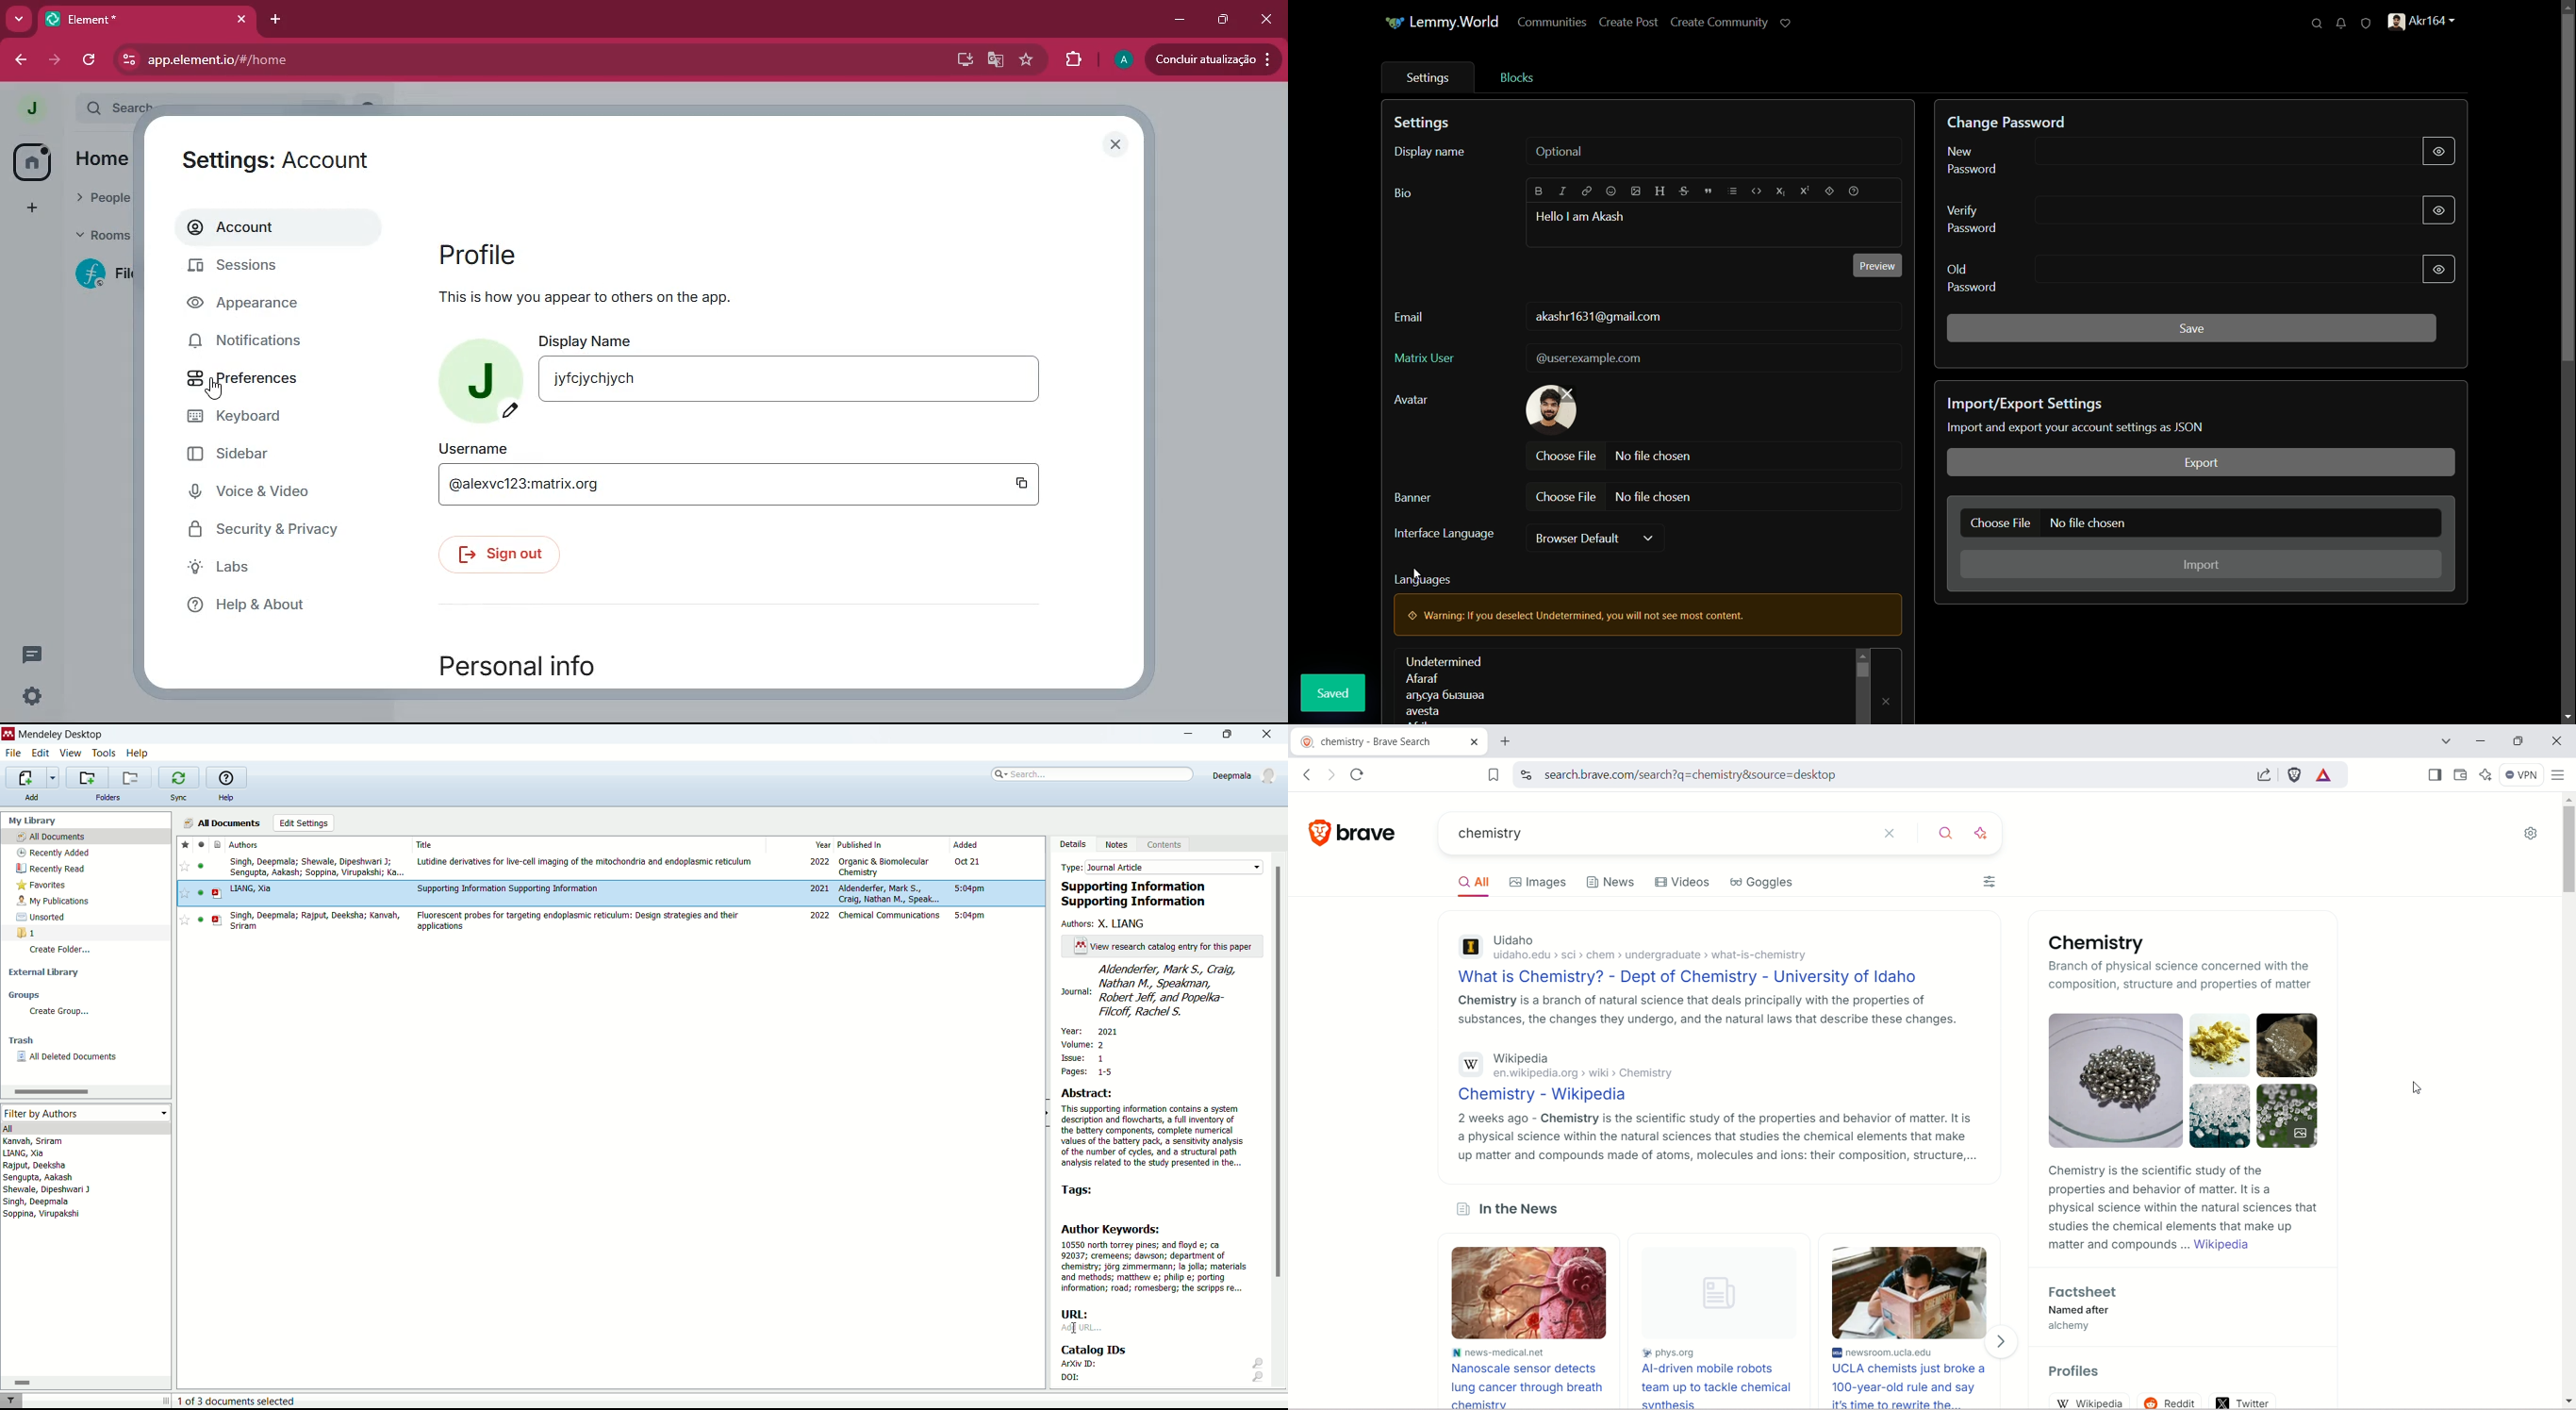  Describe the element at coordinates (2438, 211) in the screenshot. I see `show/hide` at that location.